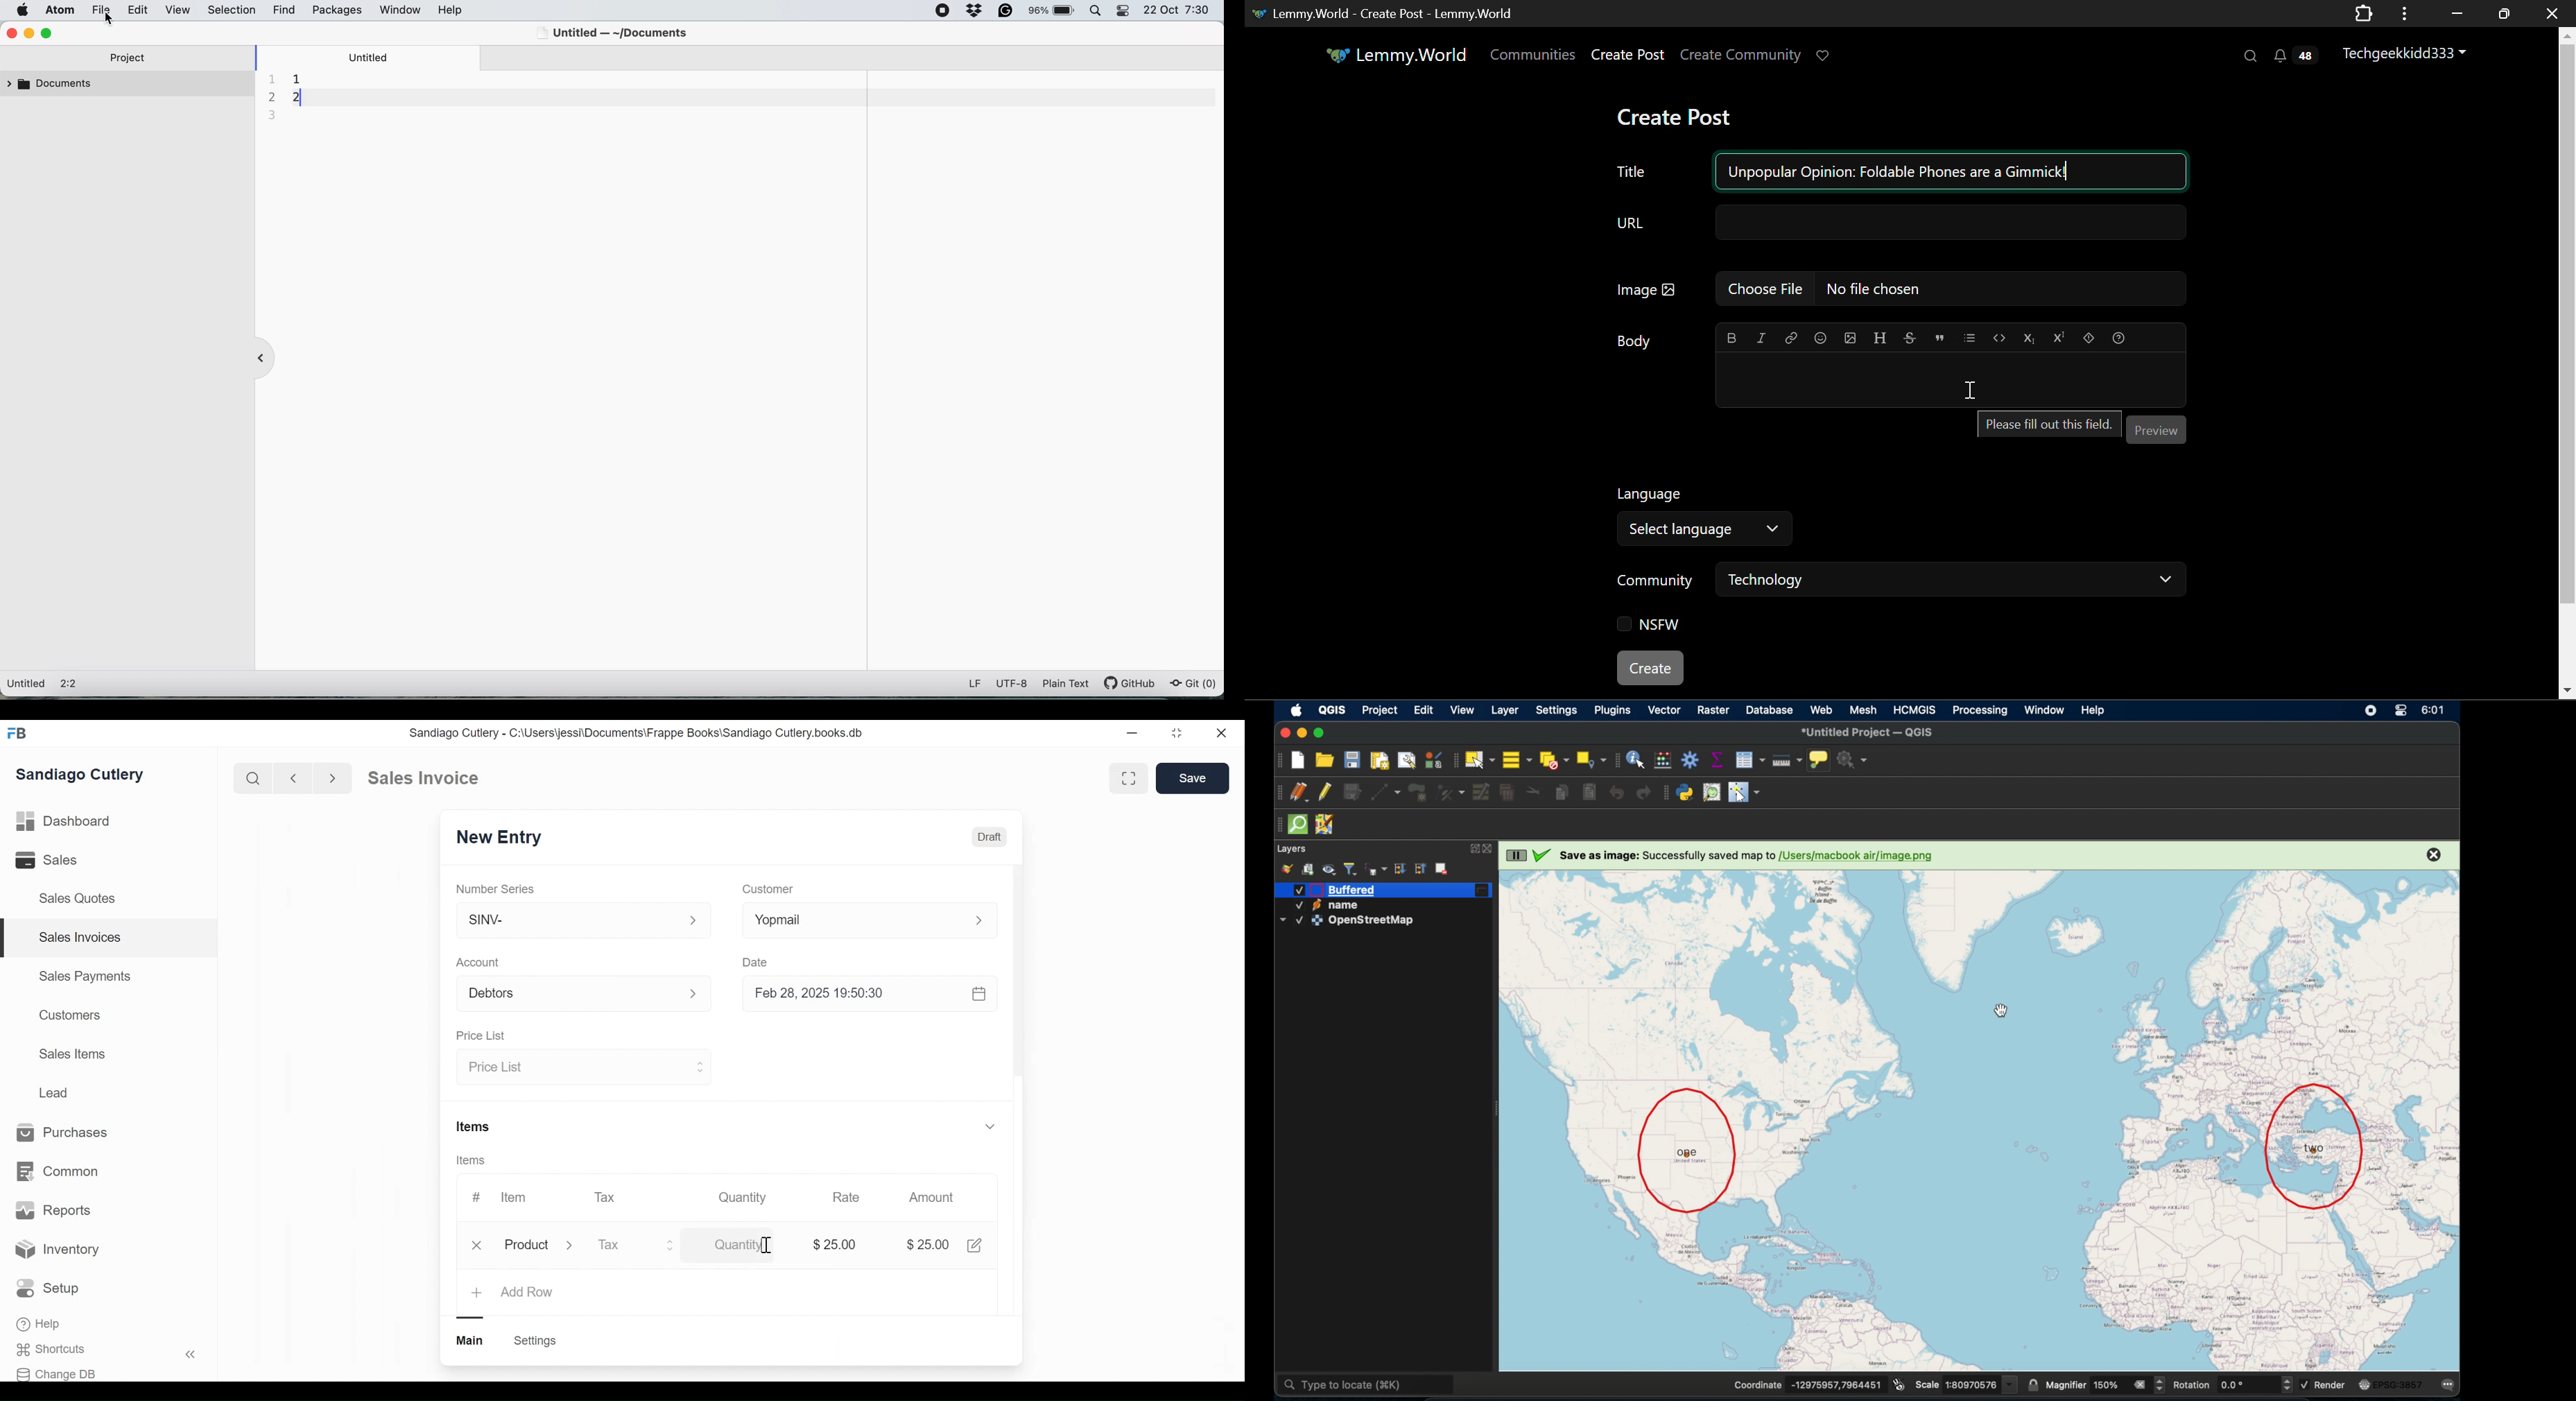  What do you see at coordinates (333, 777) in the screenshot?
I see `forward` at bounding box center [333, 777].